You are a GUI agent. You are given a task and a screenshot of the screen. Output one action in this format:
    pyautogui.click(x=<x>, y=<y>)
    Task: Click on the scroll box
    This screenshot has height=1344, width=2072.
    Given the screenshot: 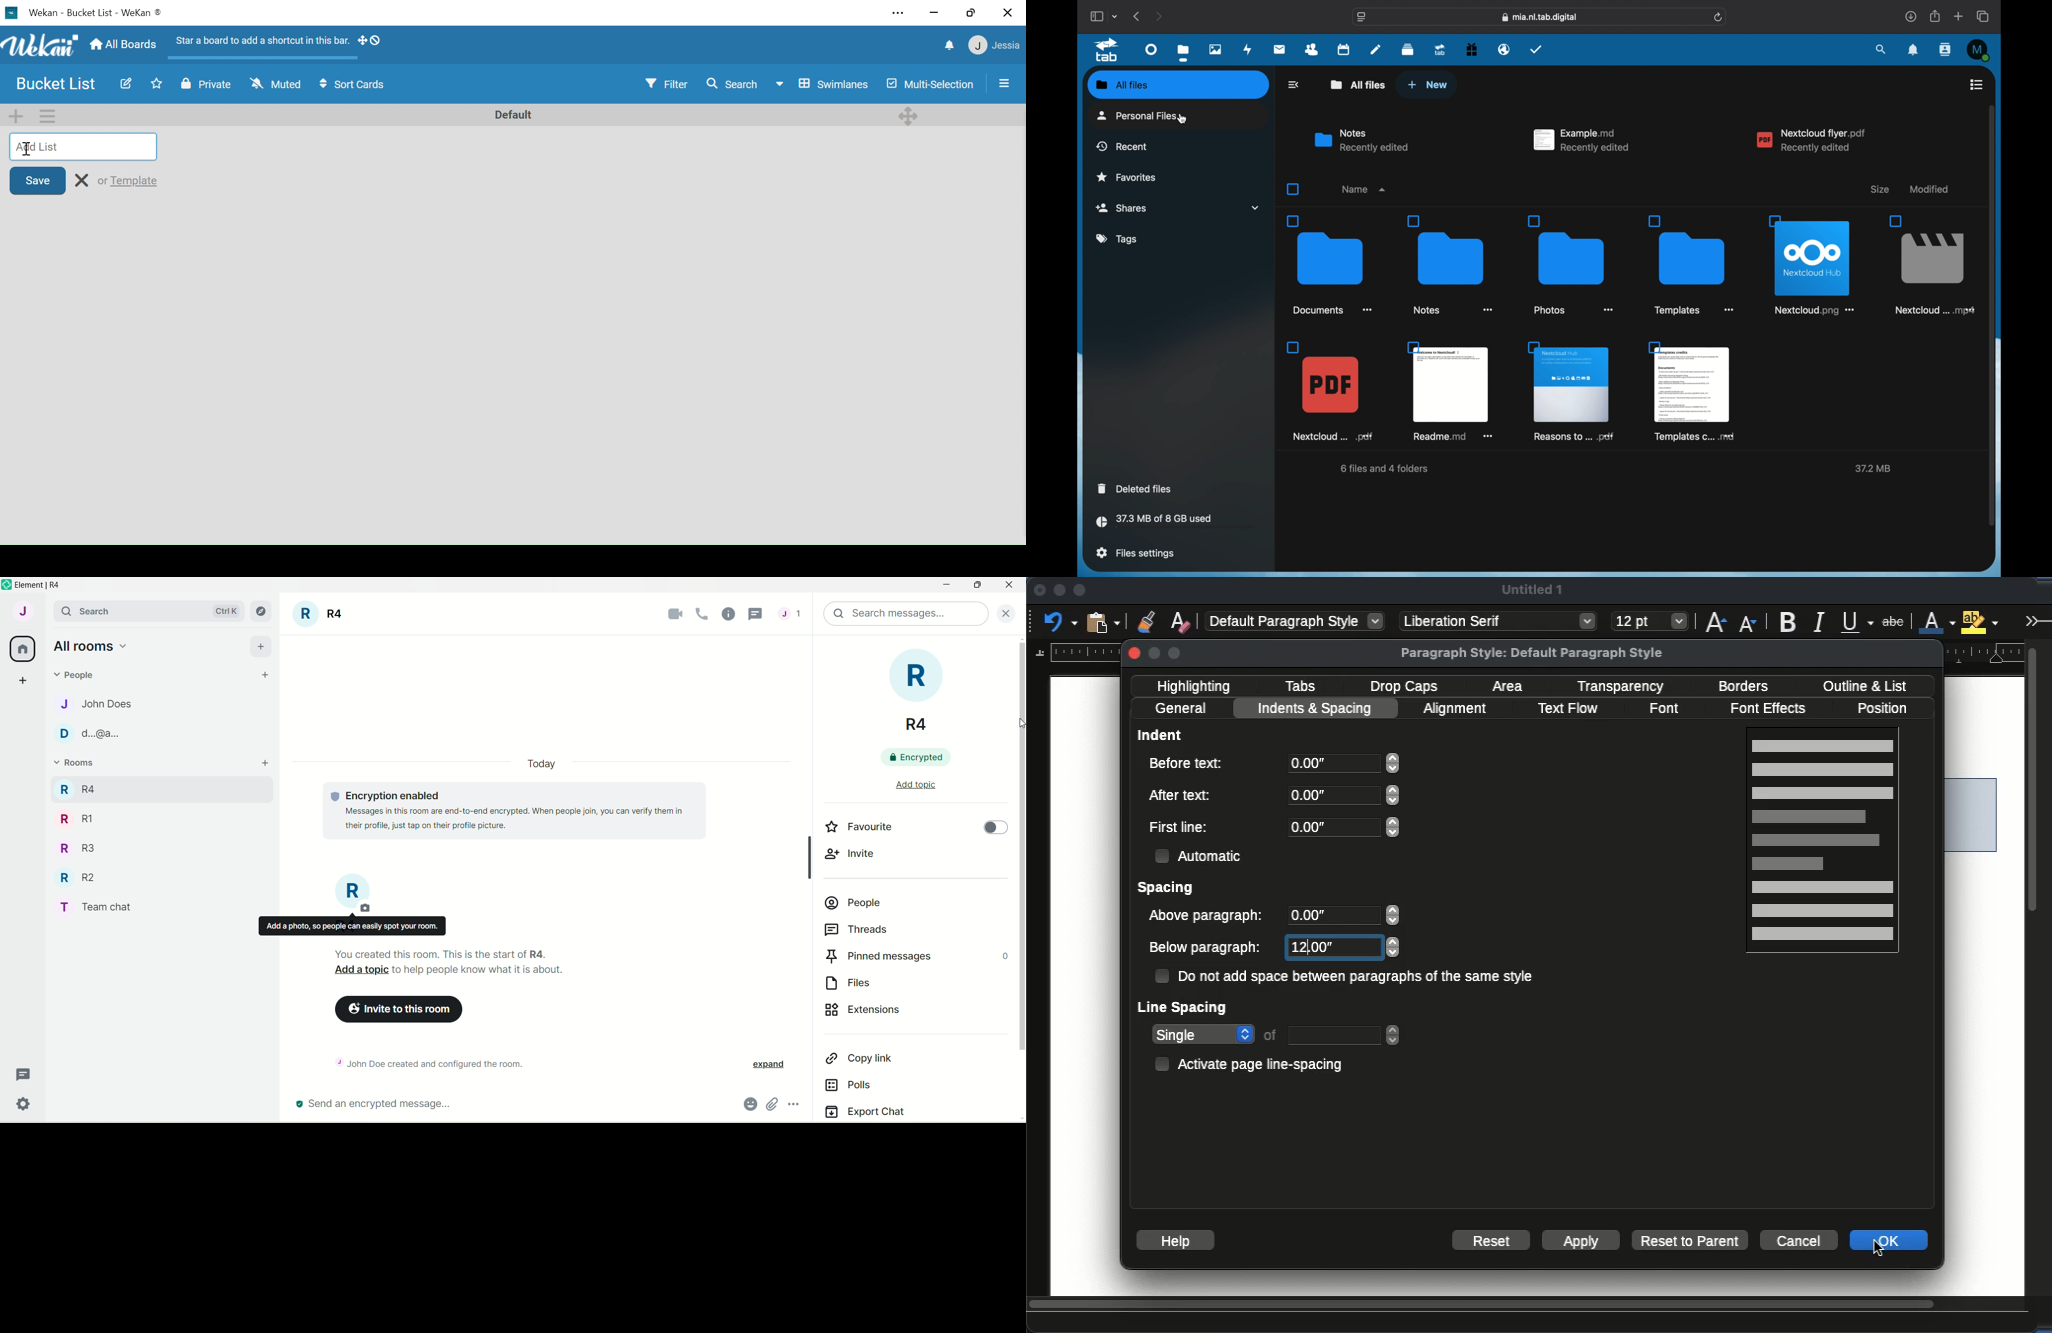 What is the action you would take?
    pyautogui.click(x=1992, y=315)
    